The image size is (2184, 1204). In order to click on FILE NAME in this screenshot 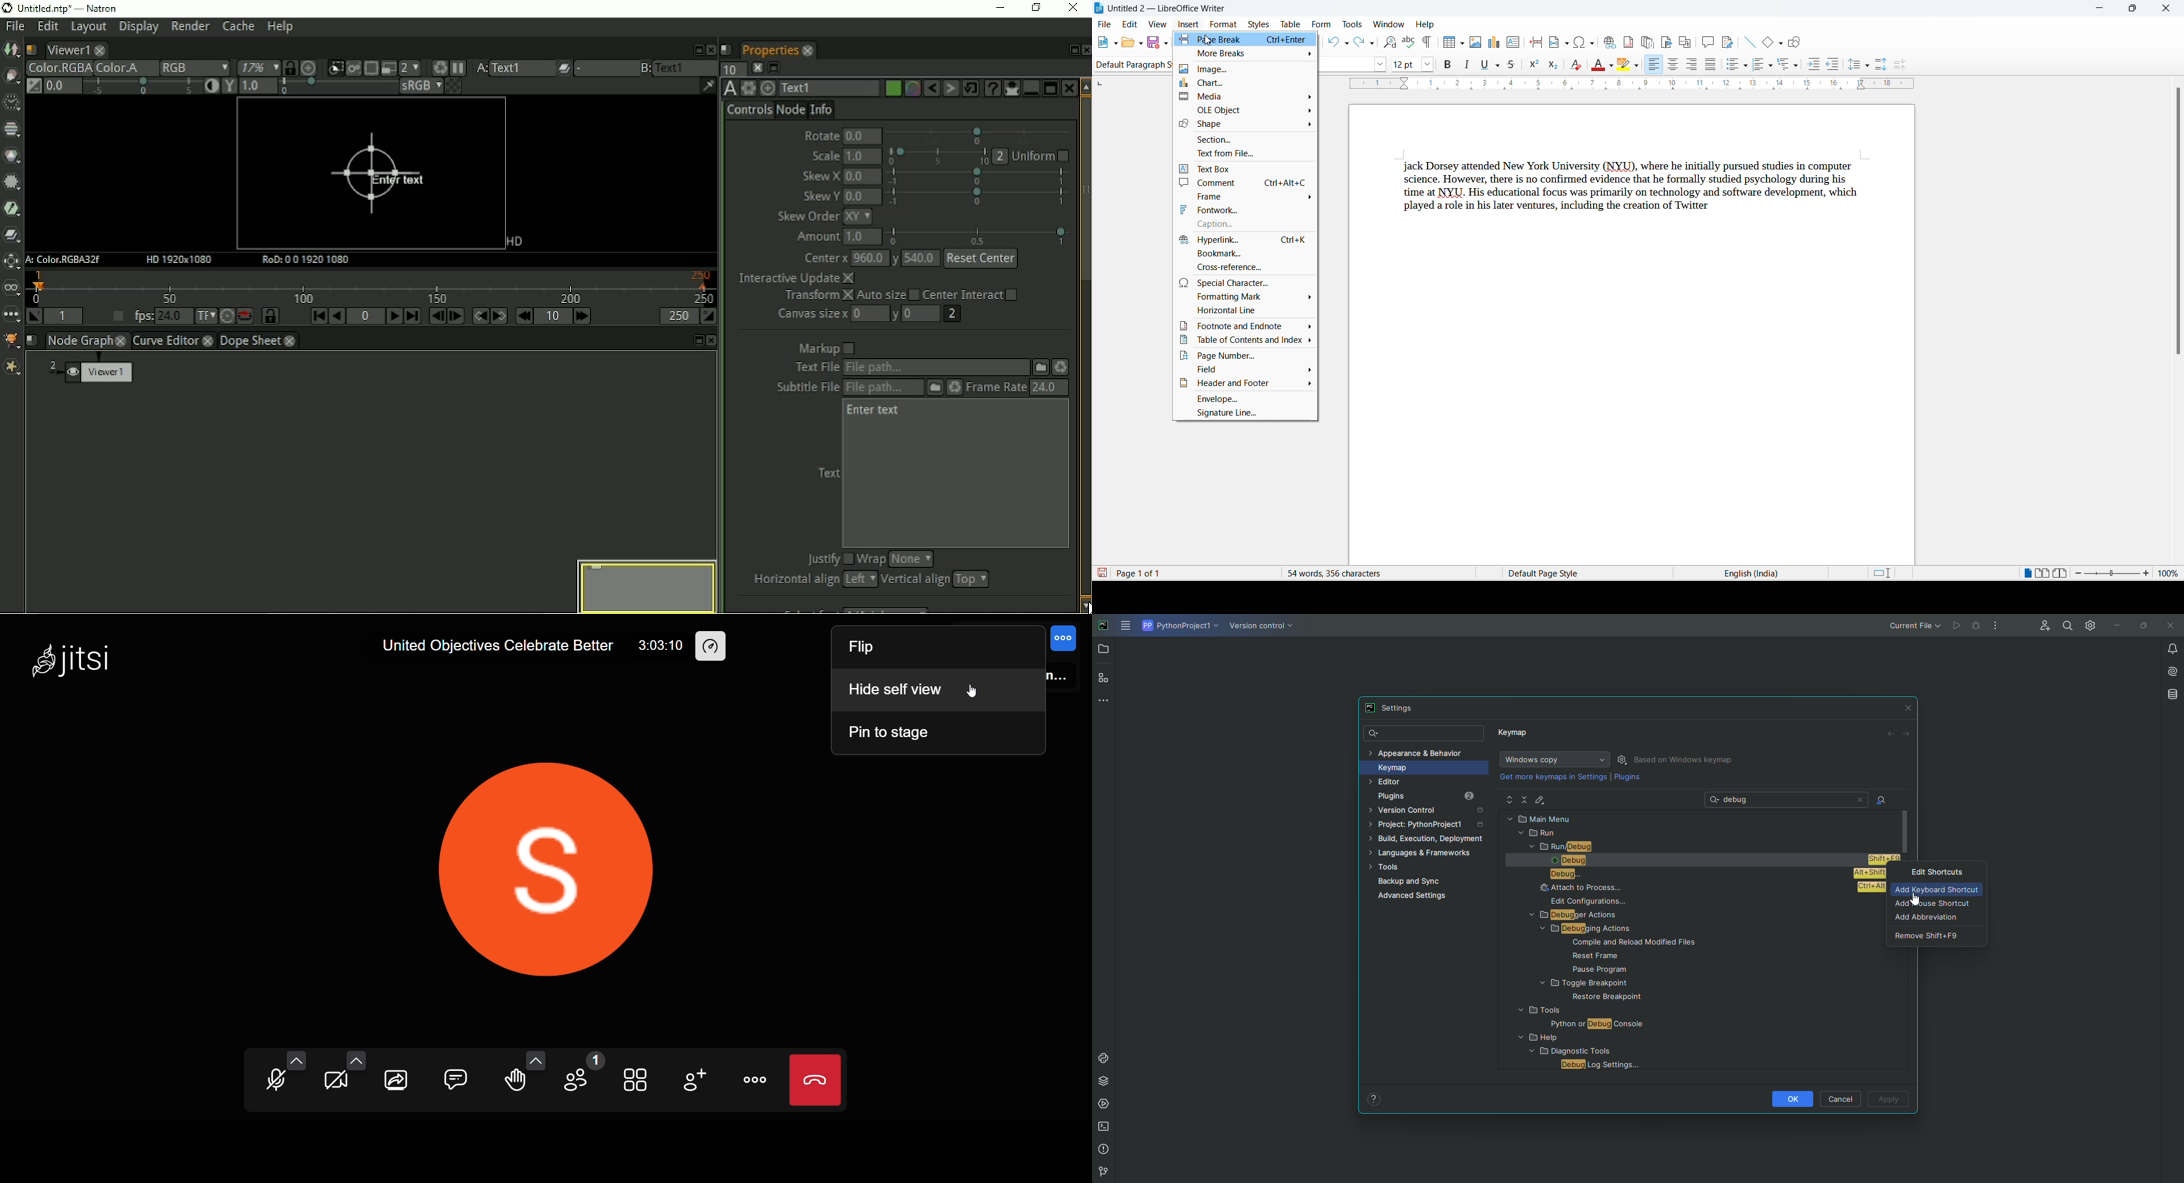, I will do `click(1637, 944)`.